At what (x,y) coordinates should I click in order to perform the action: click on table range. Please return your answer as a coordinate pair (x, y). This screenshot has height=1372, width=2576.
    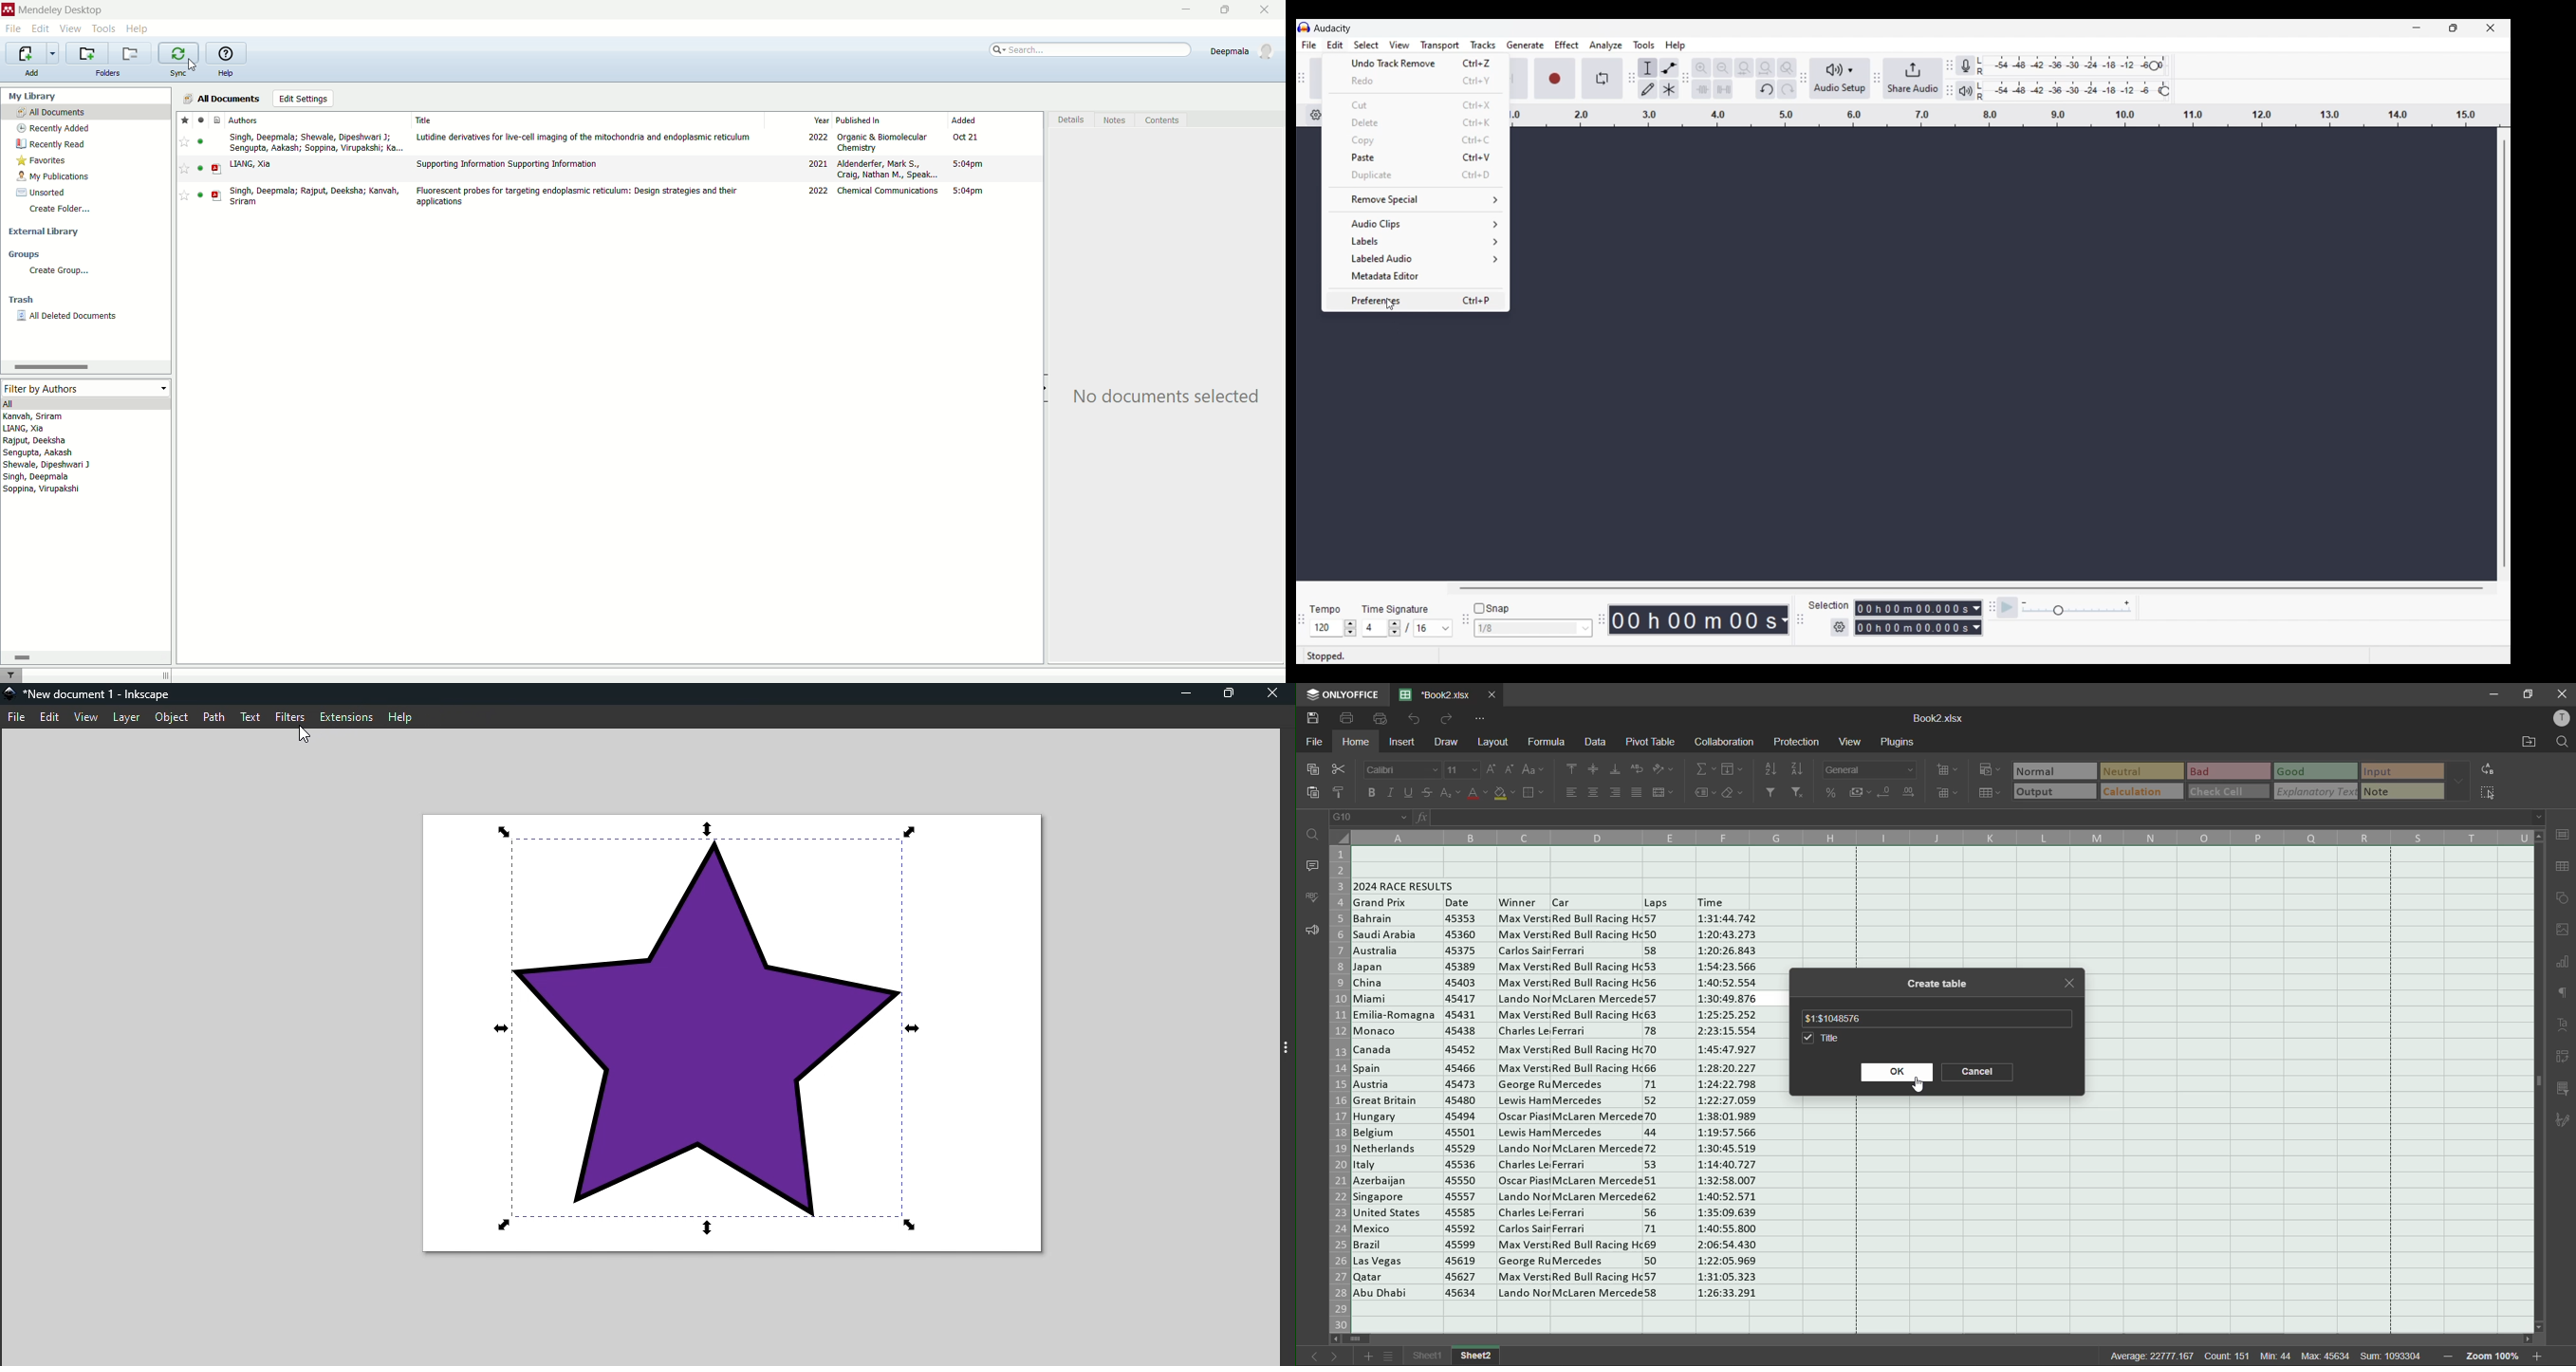
    Looking at the image, I should click on (1938, 1017).